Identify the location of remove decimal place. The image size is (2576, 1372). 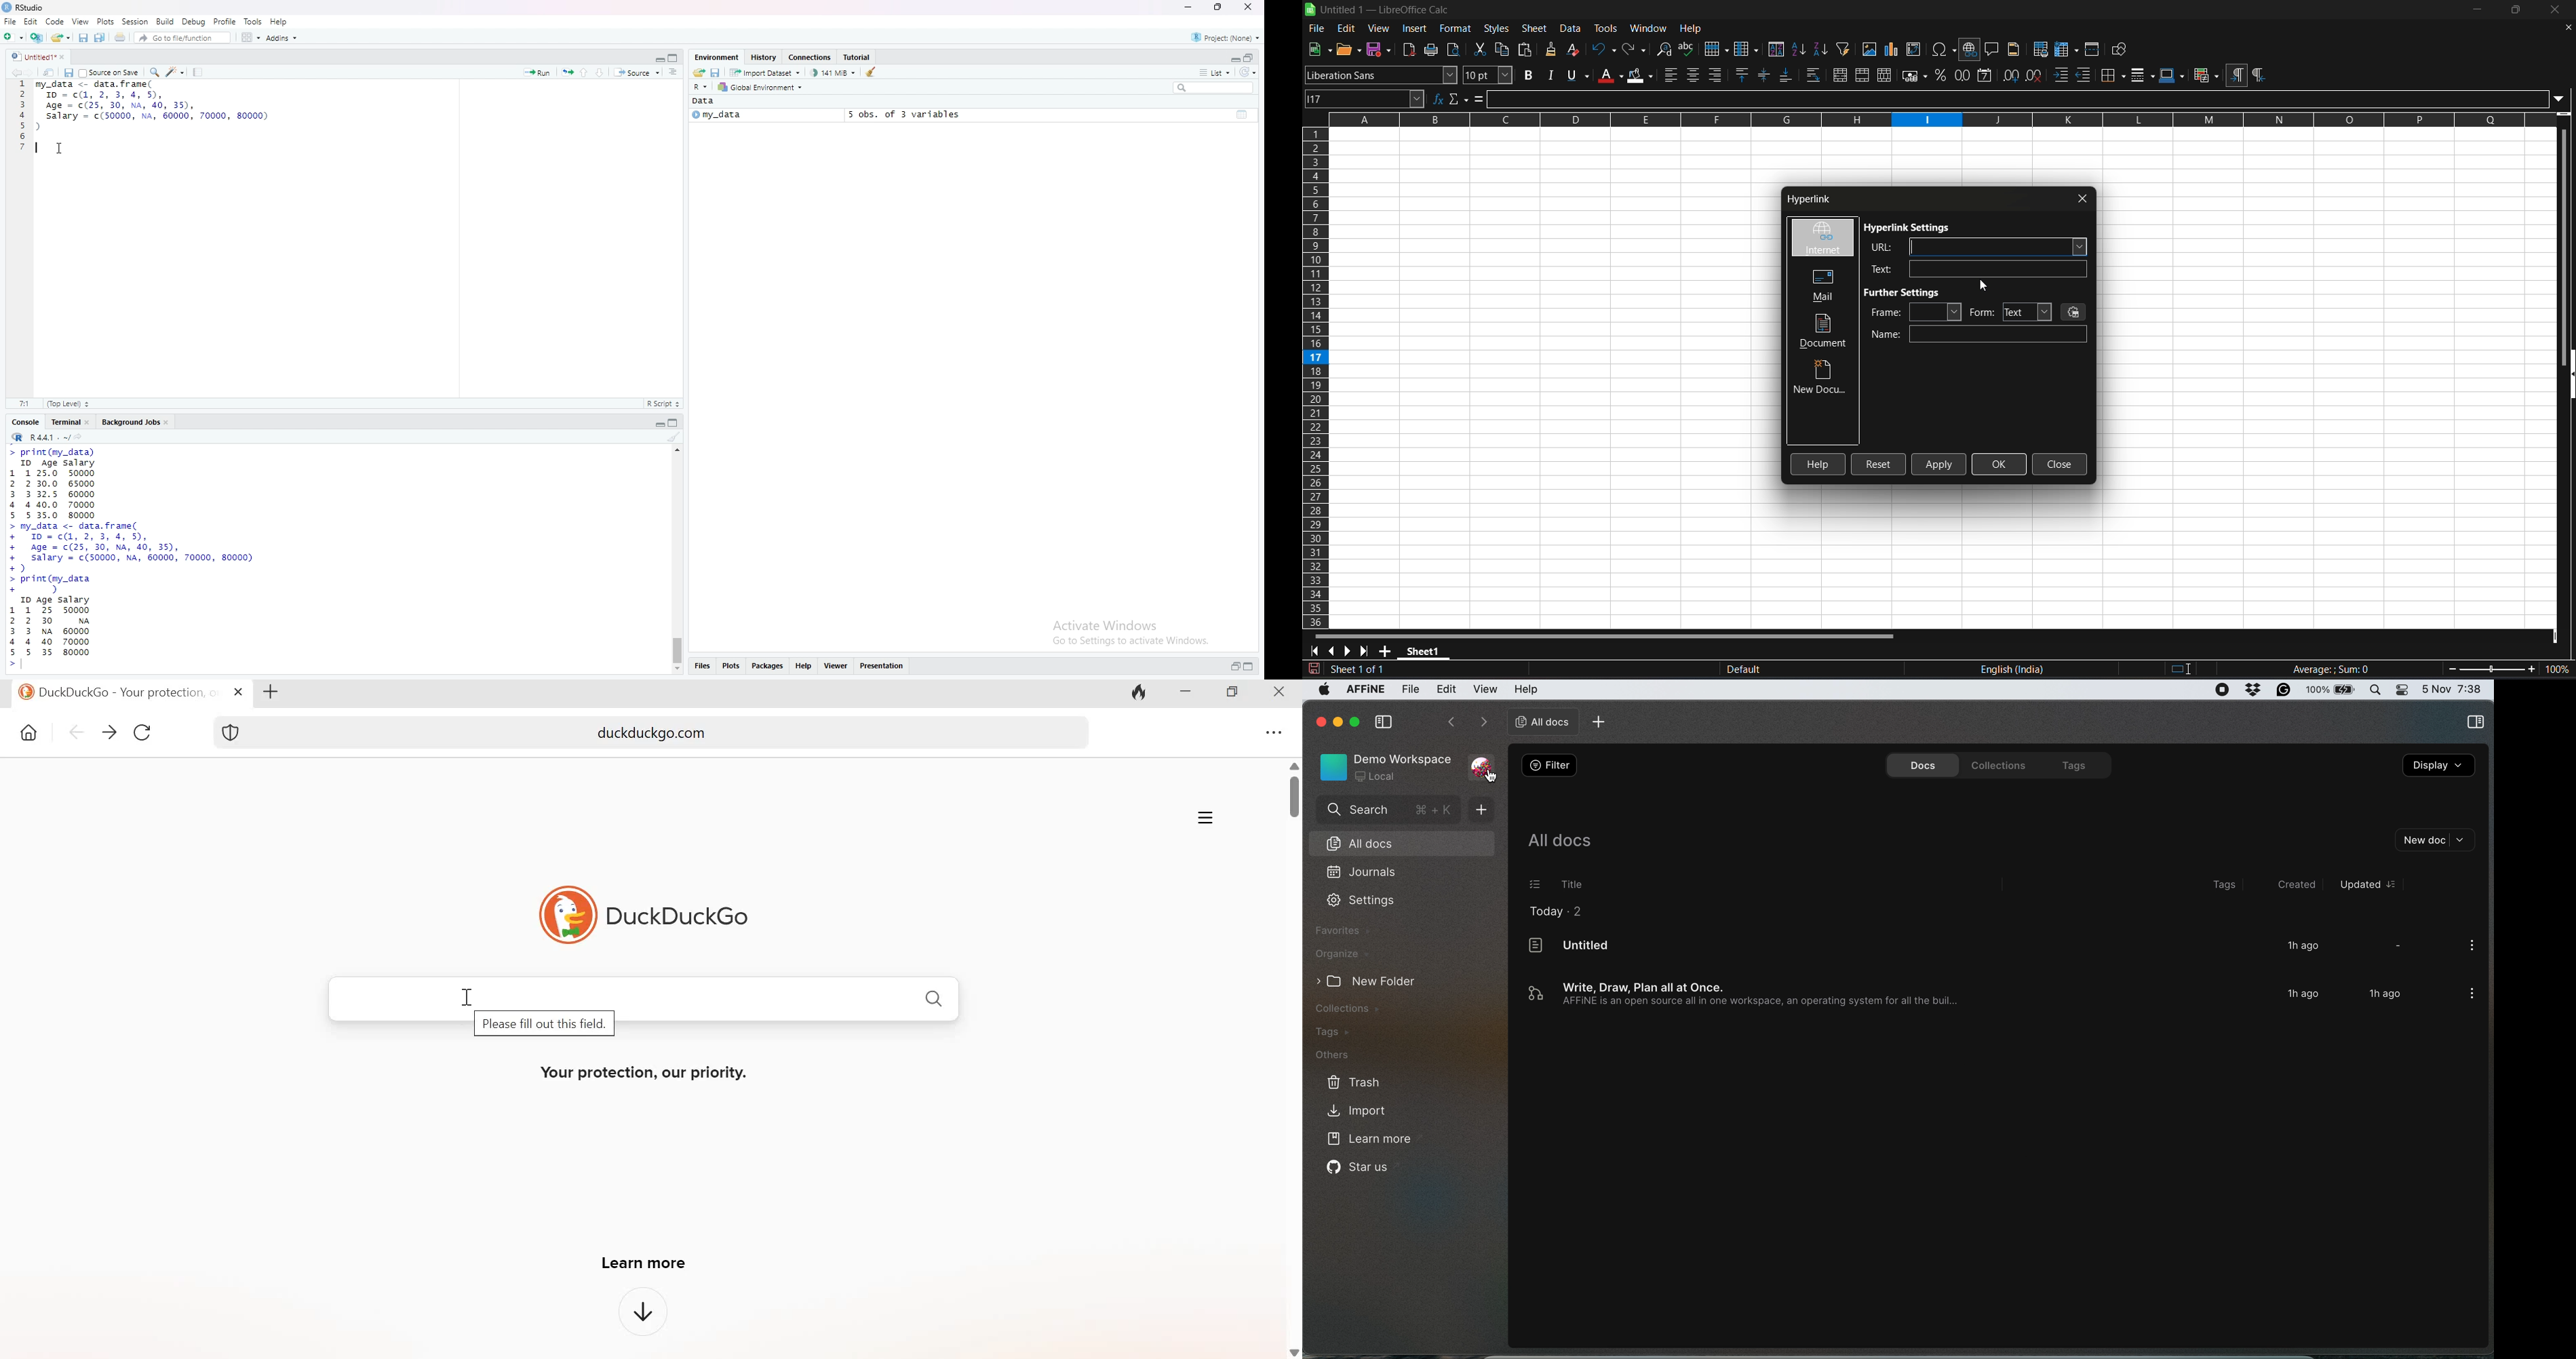
(2036, 76).